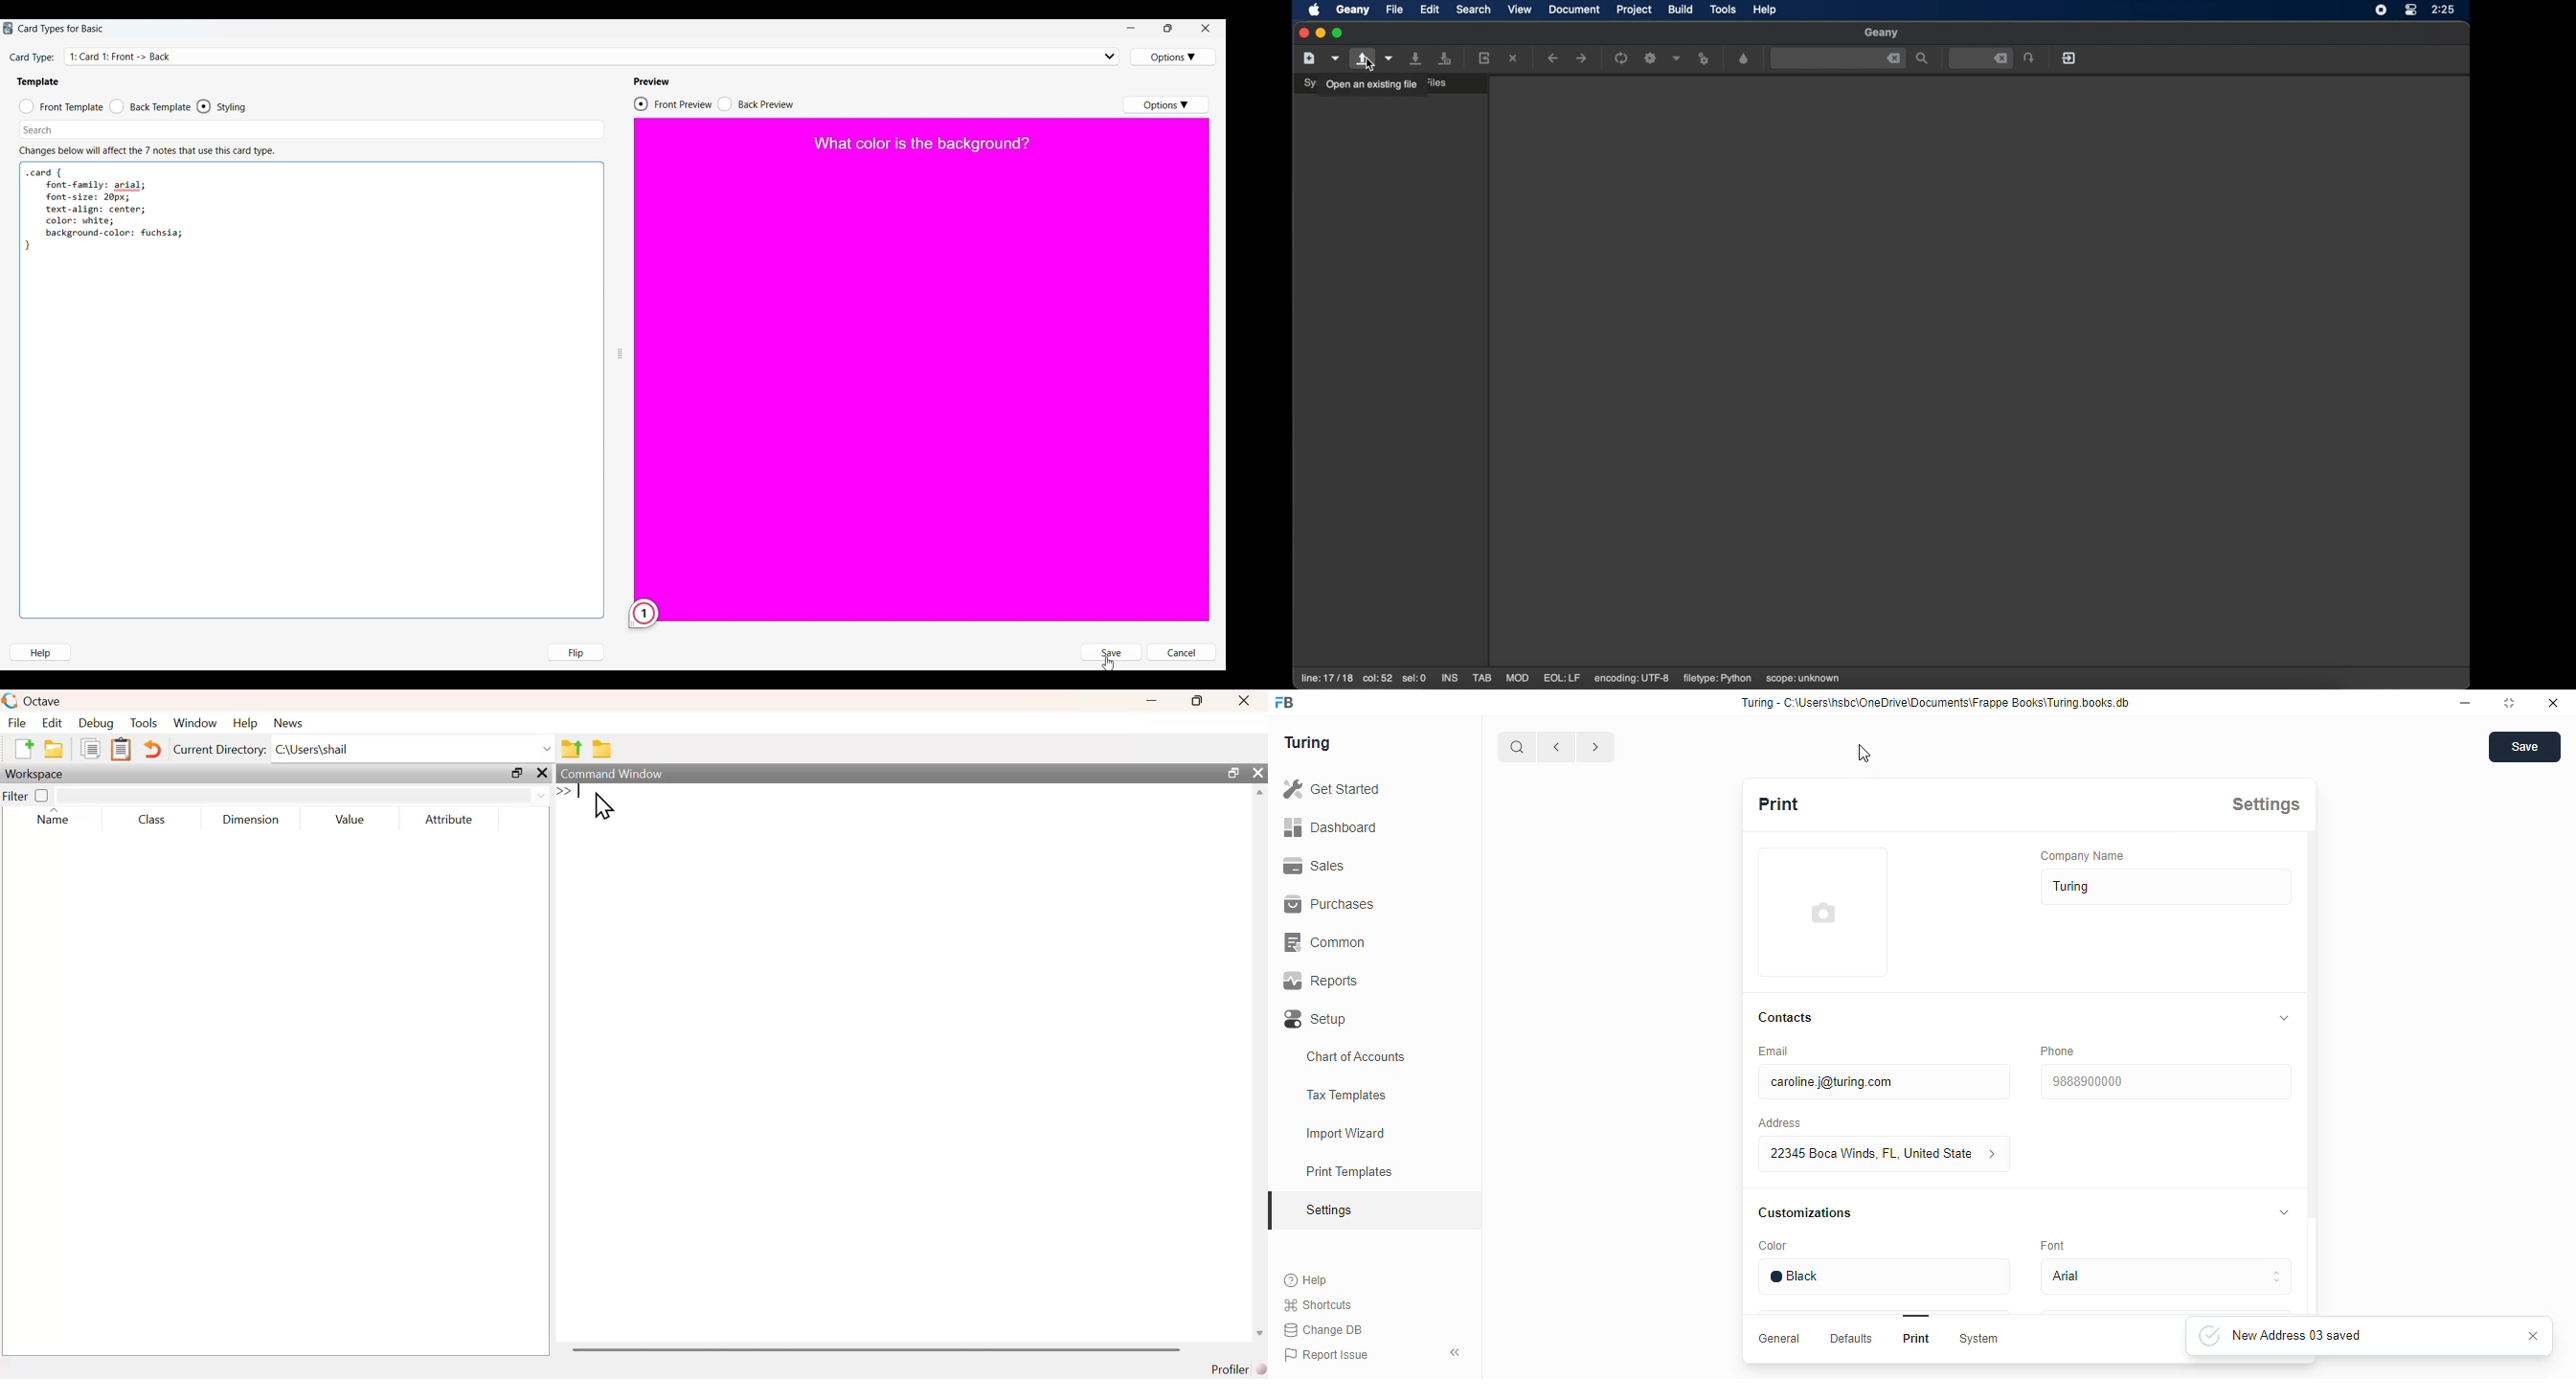  I want to click on File, so click(18, 723).